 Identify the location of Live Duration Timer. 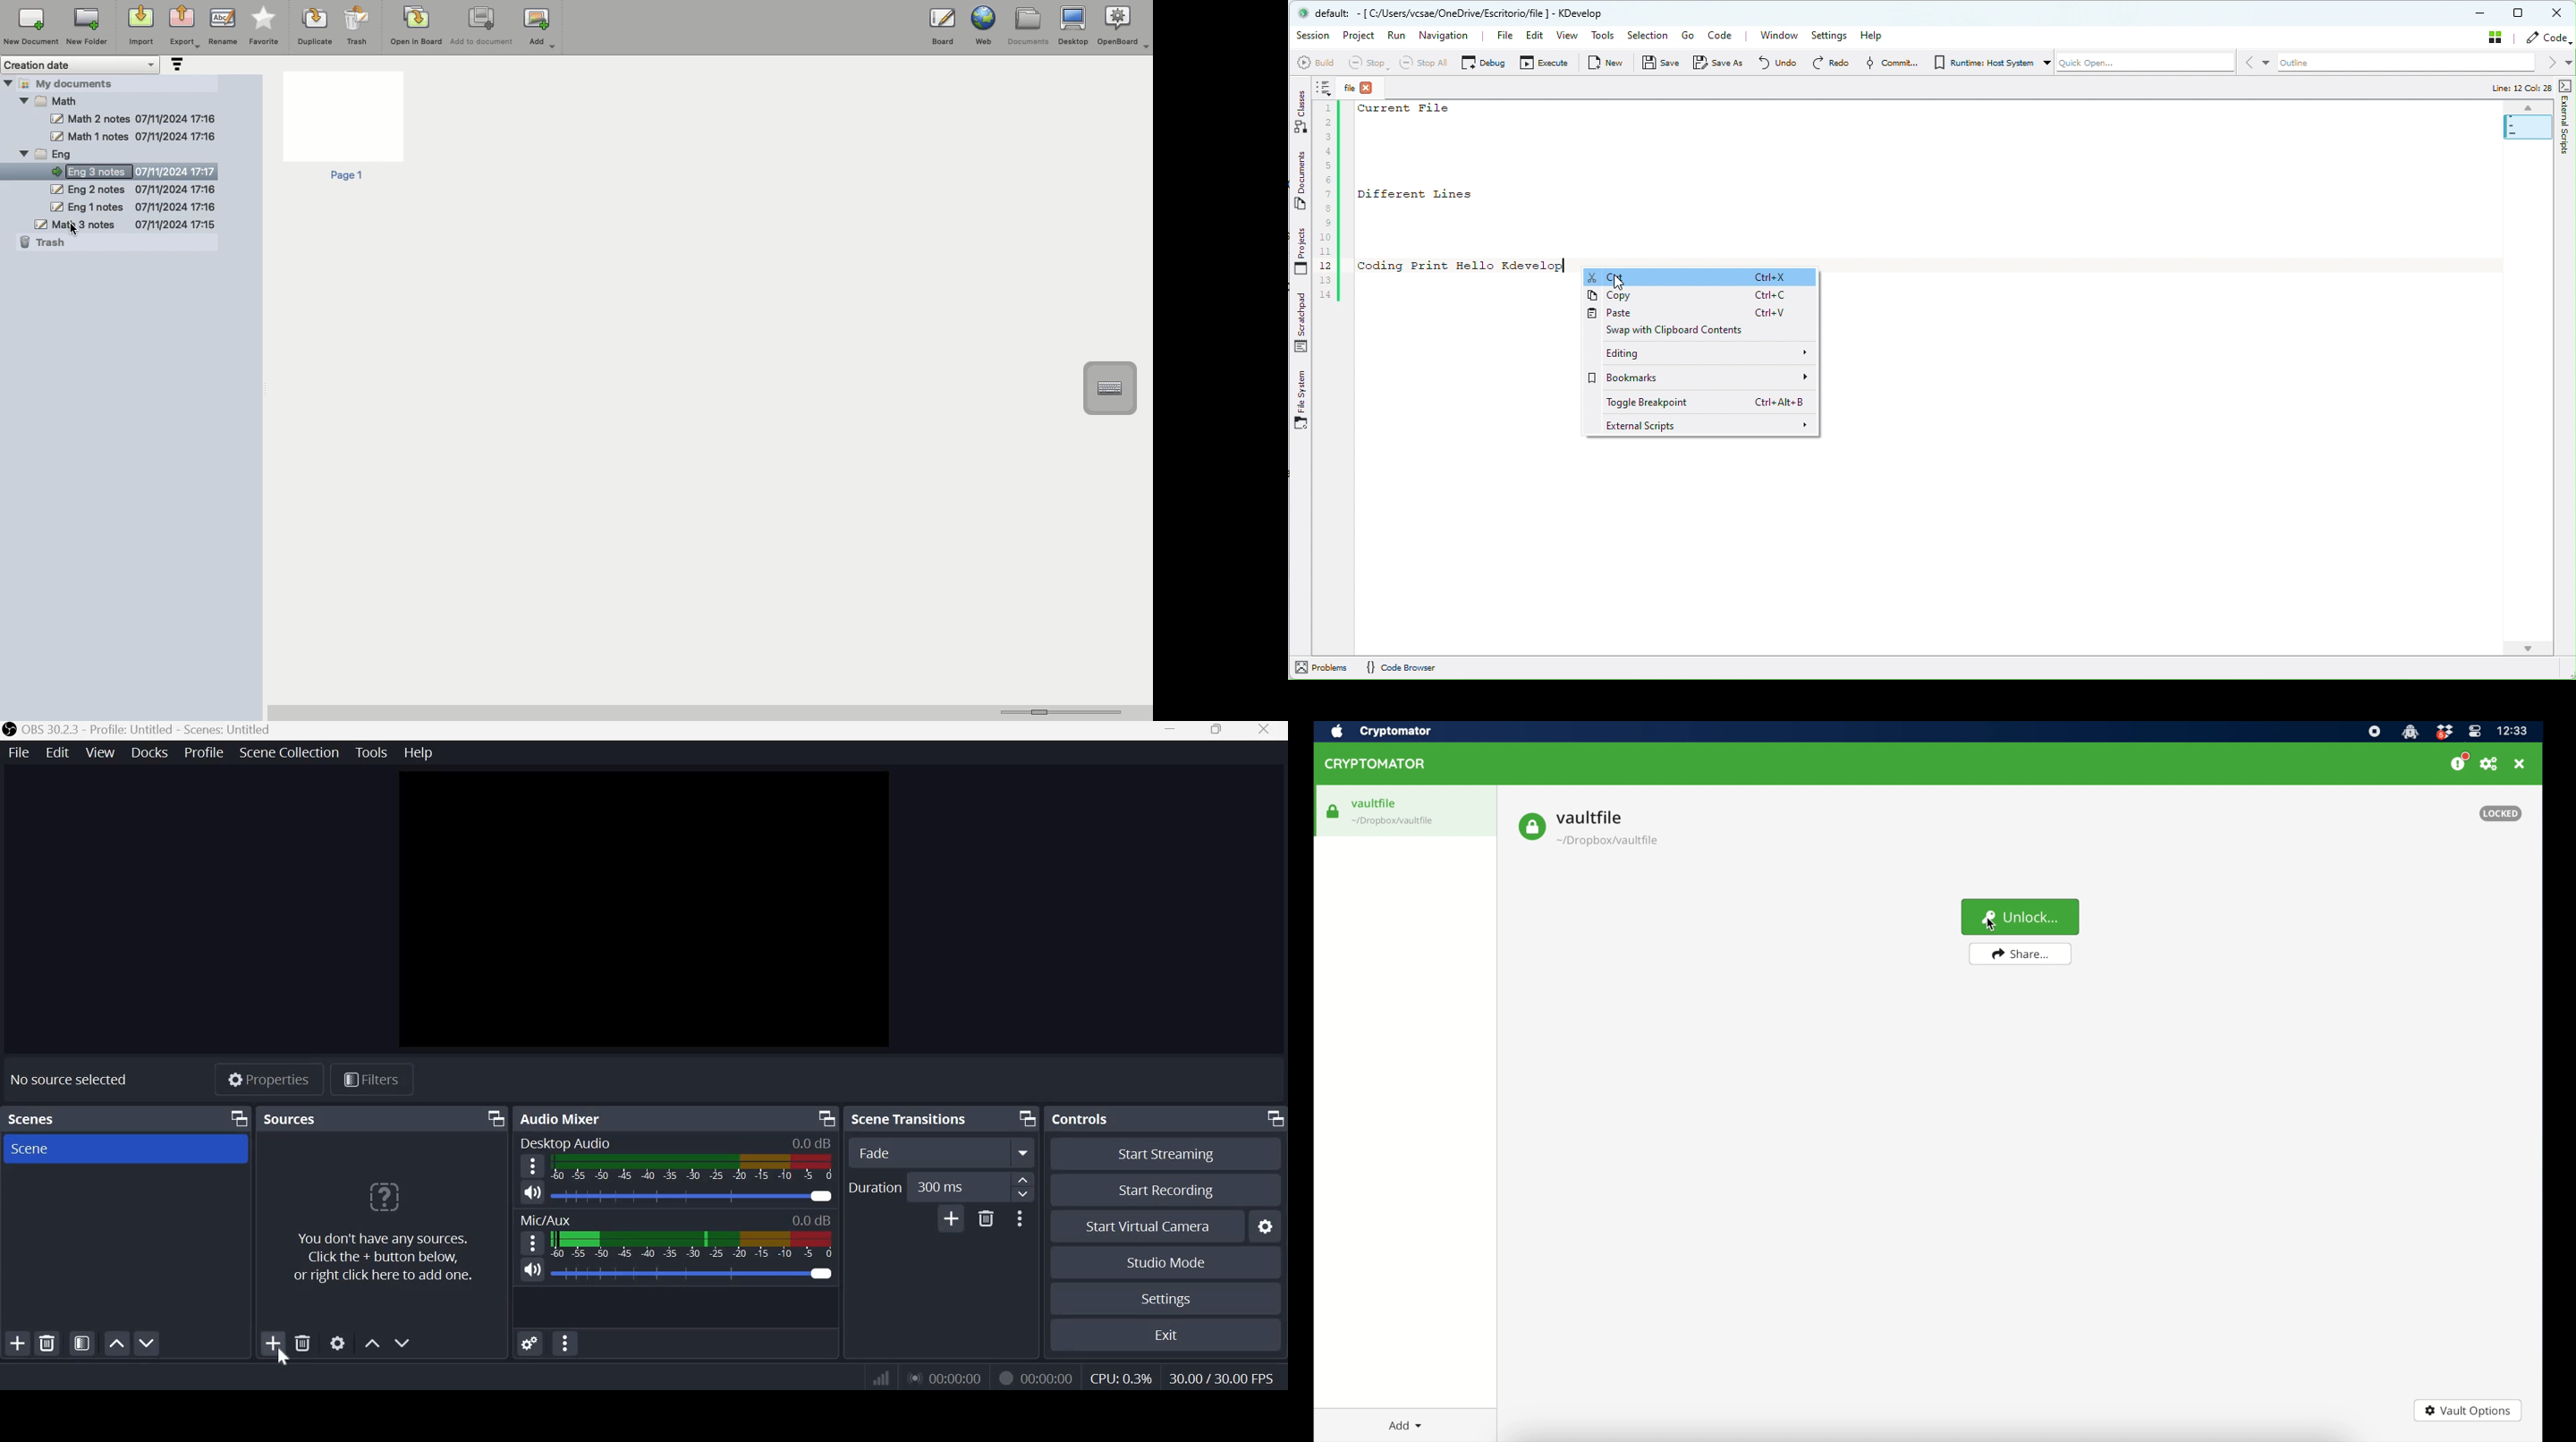
(947, 1378).